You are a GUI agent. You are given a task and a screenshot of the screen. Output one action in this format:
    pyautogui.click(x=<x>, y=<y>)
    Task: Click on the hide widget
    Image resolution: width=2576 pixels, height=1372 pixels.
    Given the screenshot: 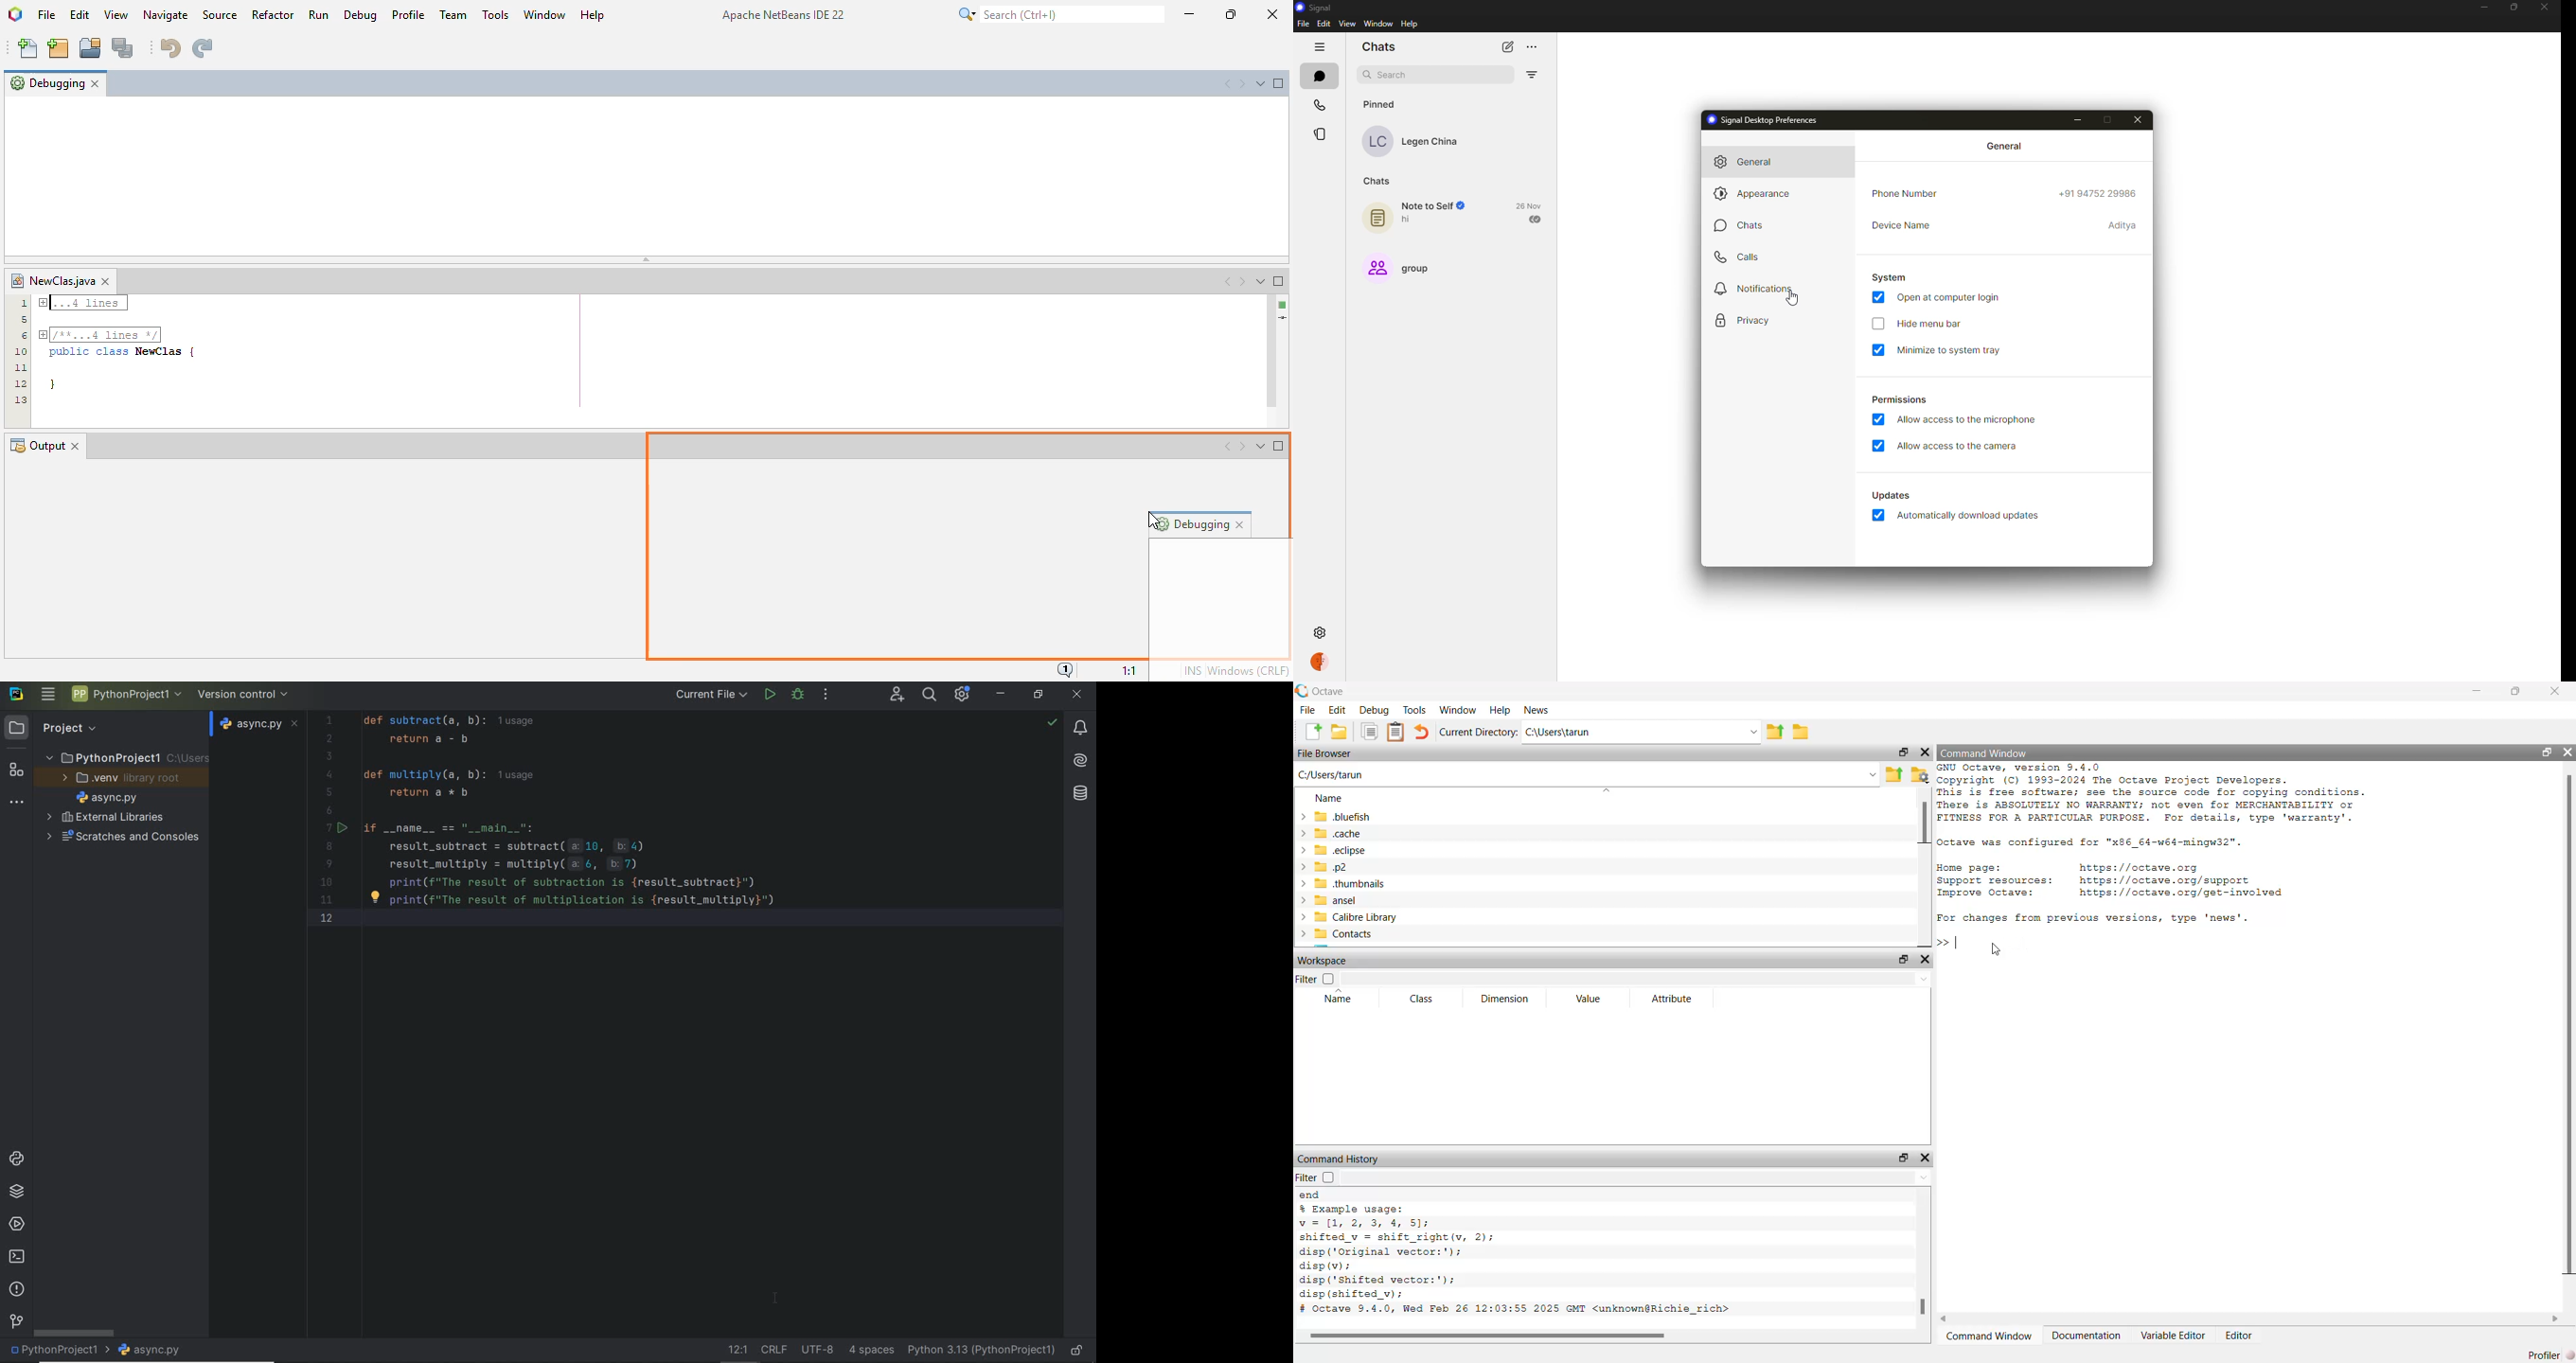 What is the action you would take?
    pyautogui.click(x=1927, y=752)
    